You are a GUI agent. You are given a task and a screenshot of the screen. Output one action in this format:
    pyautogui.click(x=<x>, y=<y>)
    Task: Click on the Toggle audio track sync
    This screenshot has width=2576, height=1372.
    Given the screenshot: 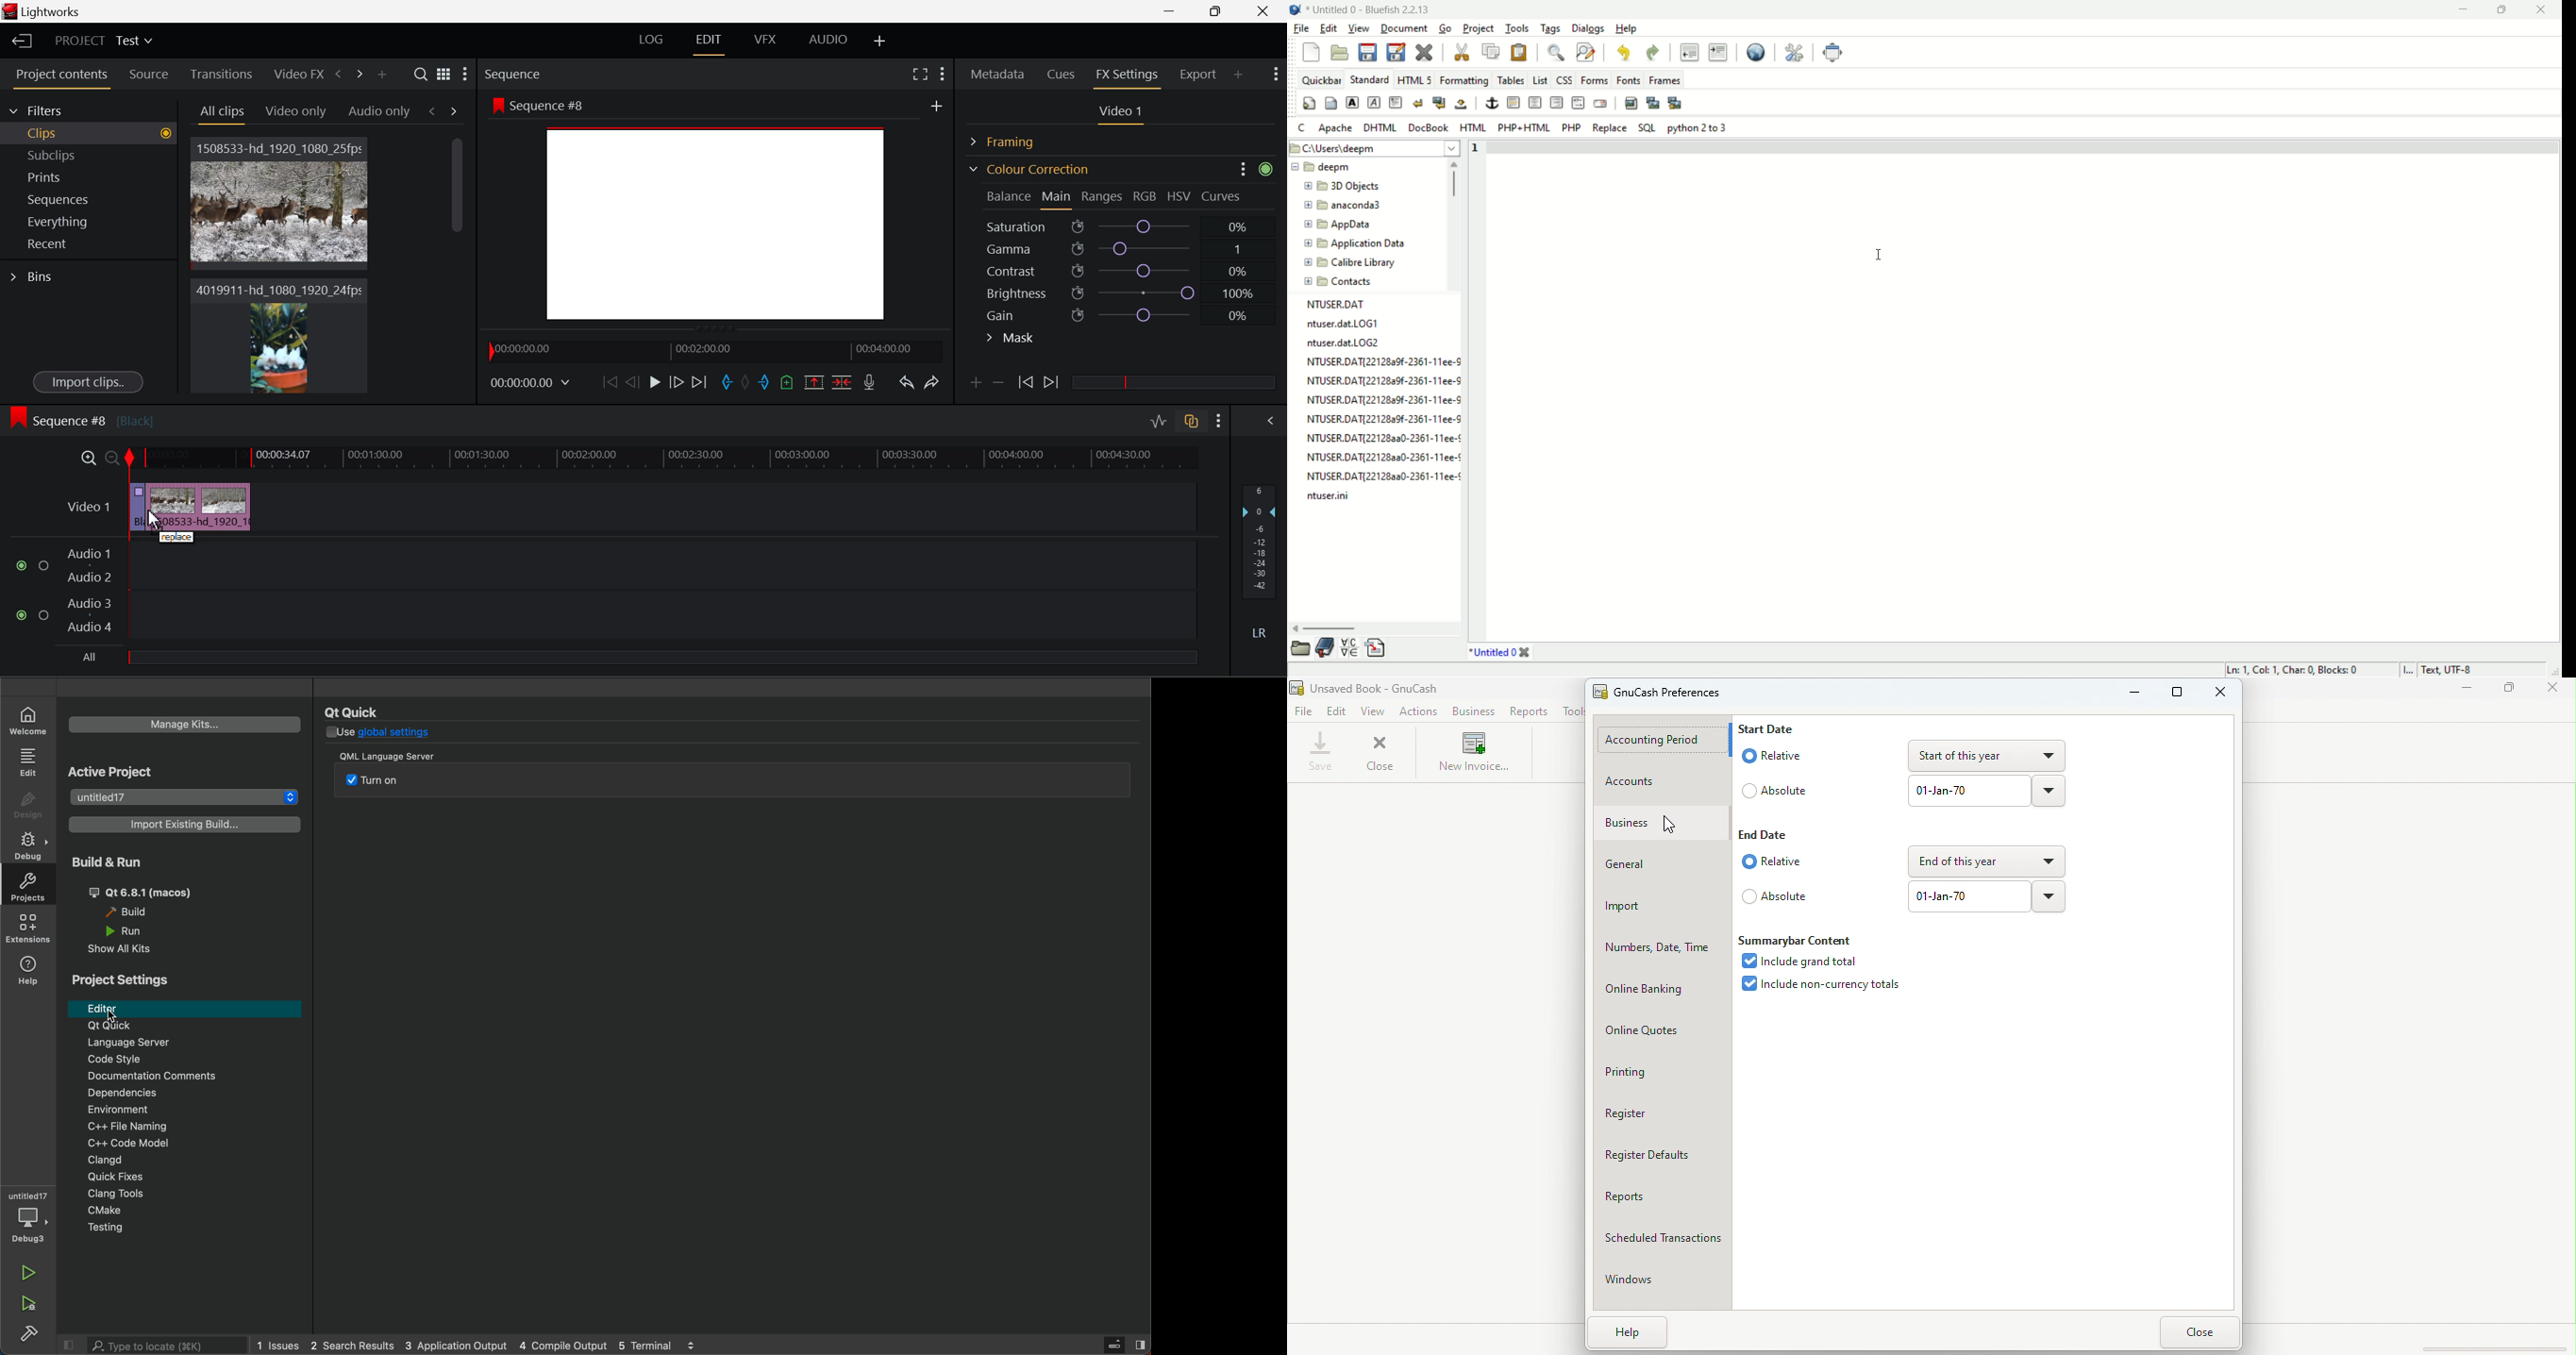 What is the action you would take?
    pyautogui.click(x=1193, y=420)
    